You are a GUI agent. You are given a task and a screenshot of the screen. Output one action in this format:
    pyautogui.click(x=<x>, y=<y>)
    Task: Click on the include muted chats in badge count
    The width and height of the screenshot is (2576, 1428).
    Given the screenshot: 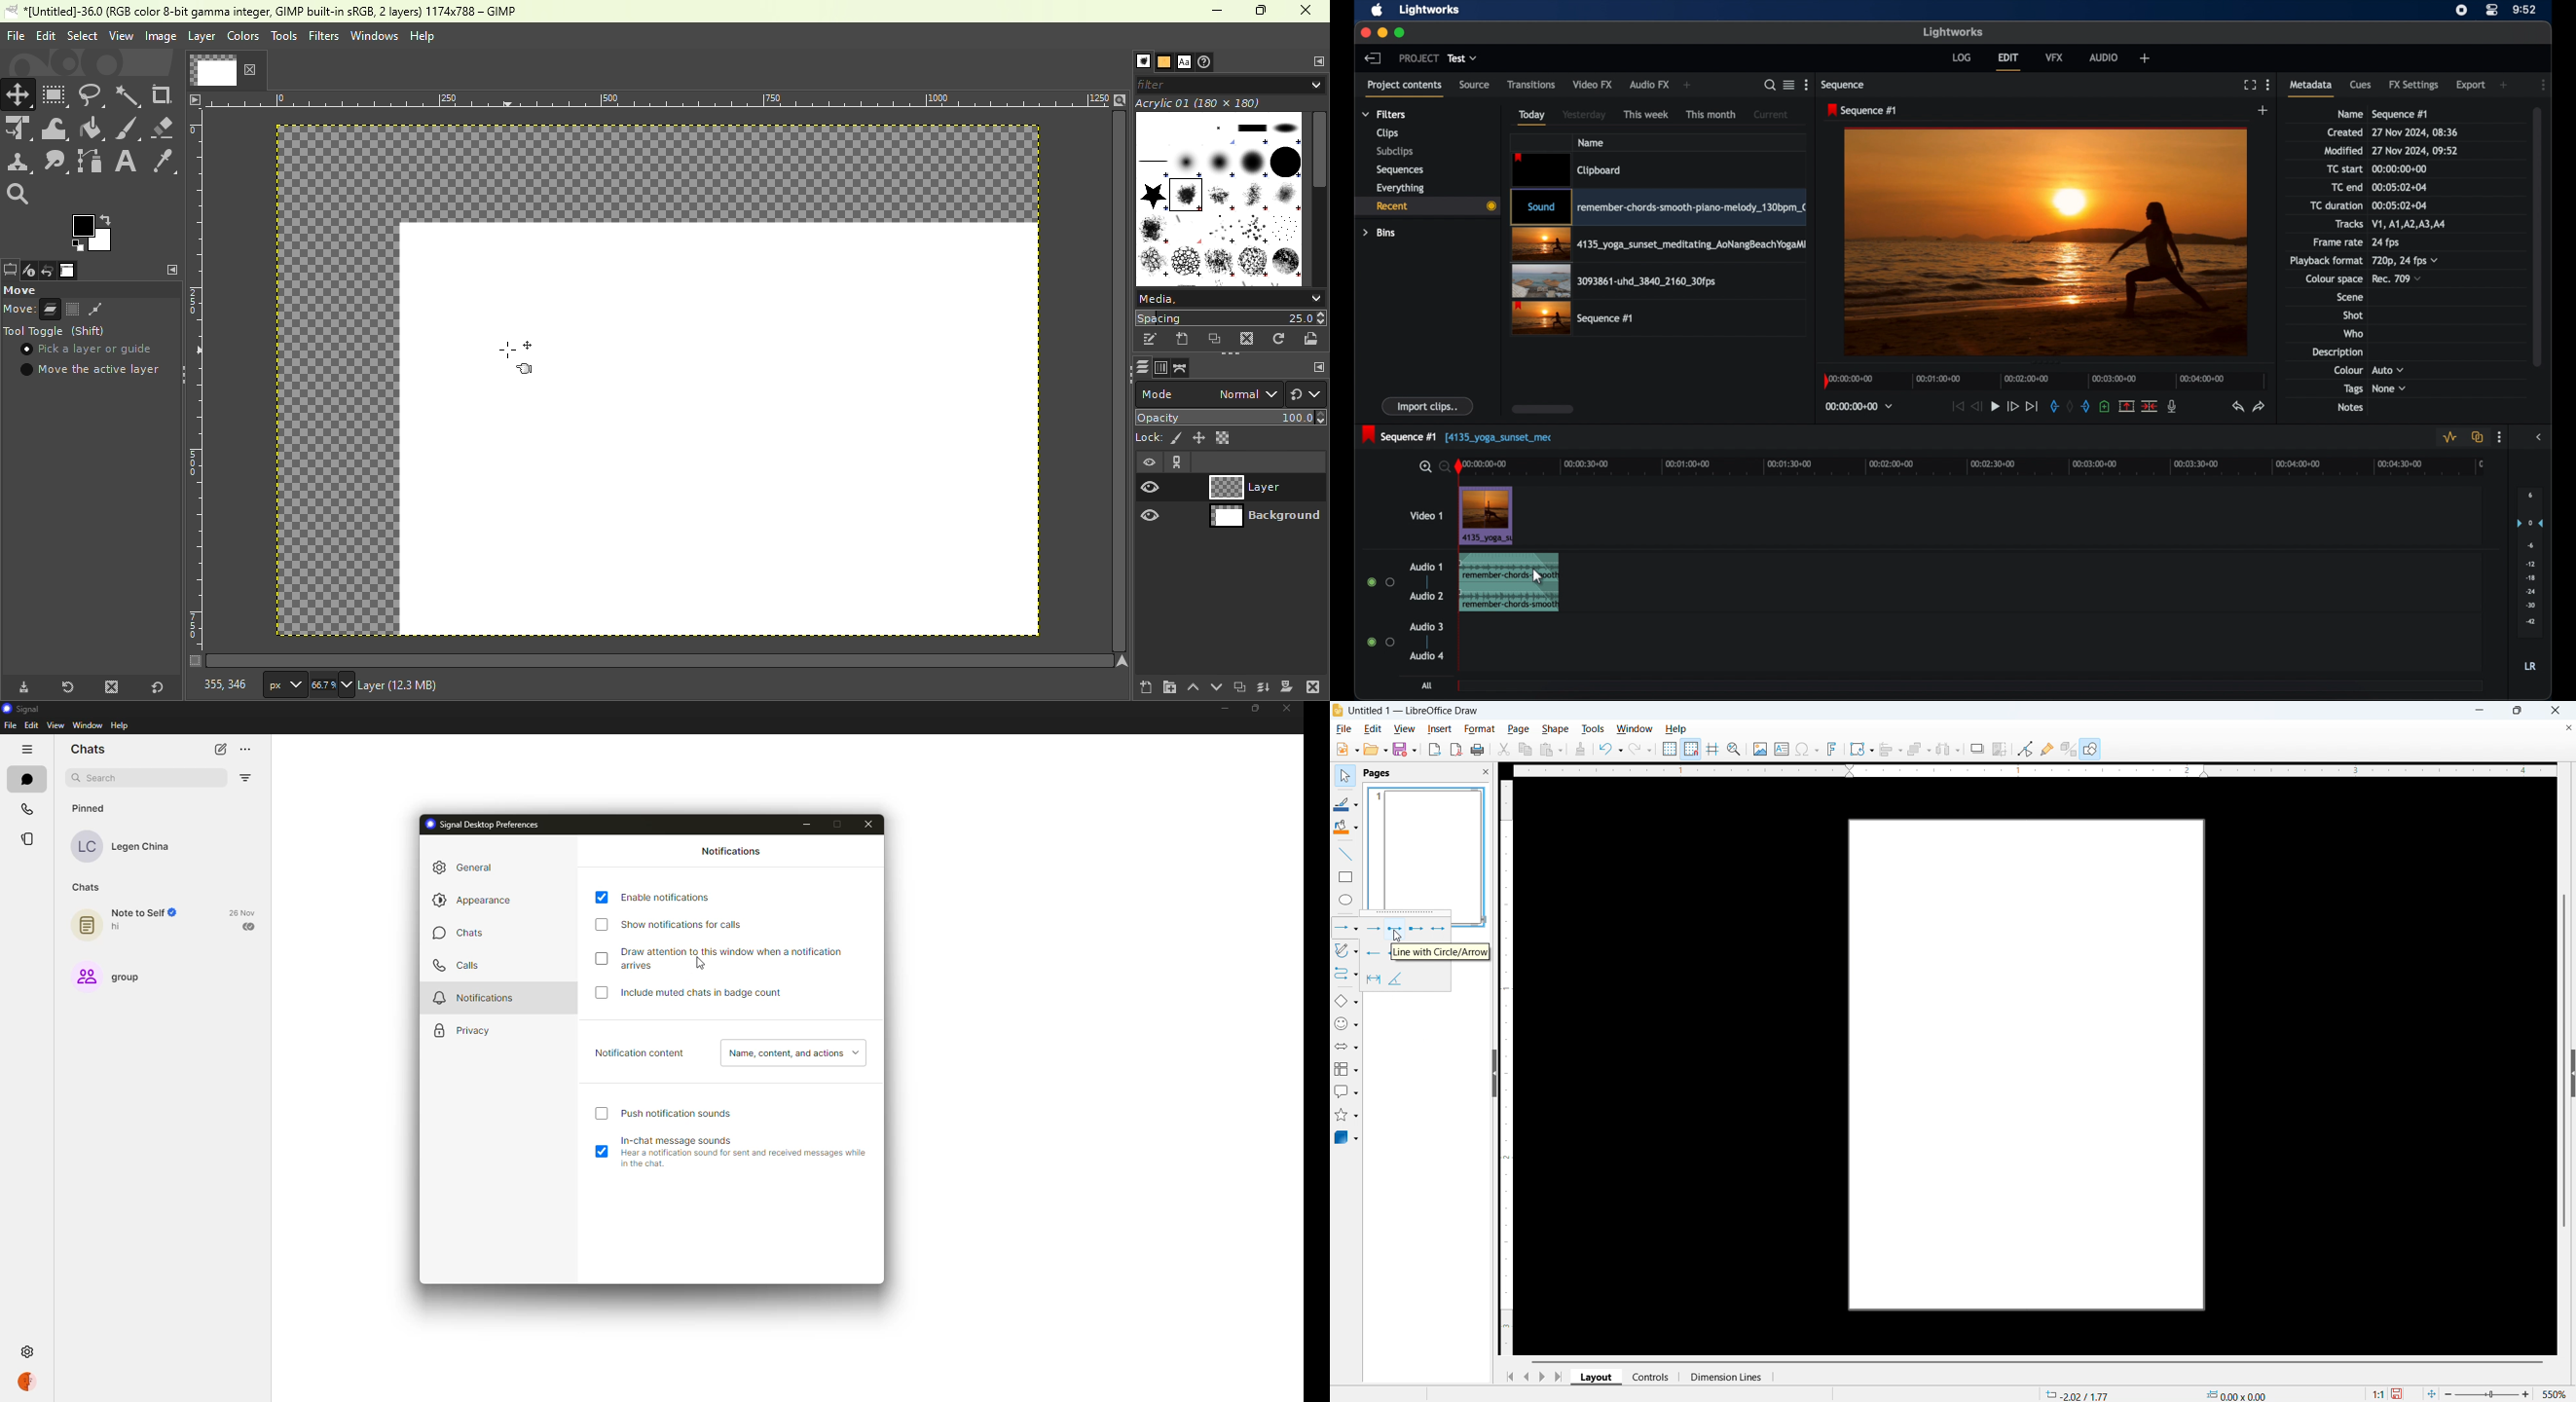 What is the action you would take?
    pyautogui.click(x=708, y=994)
    